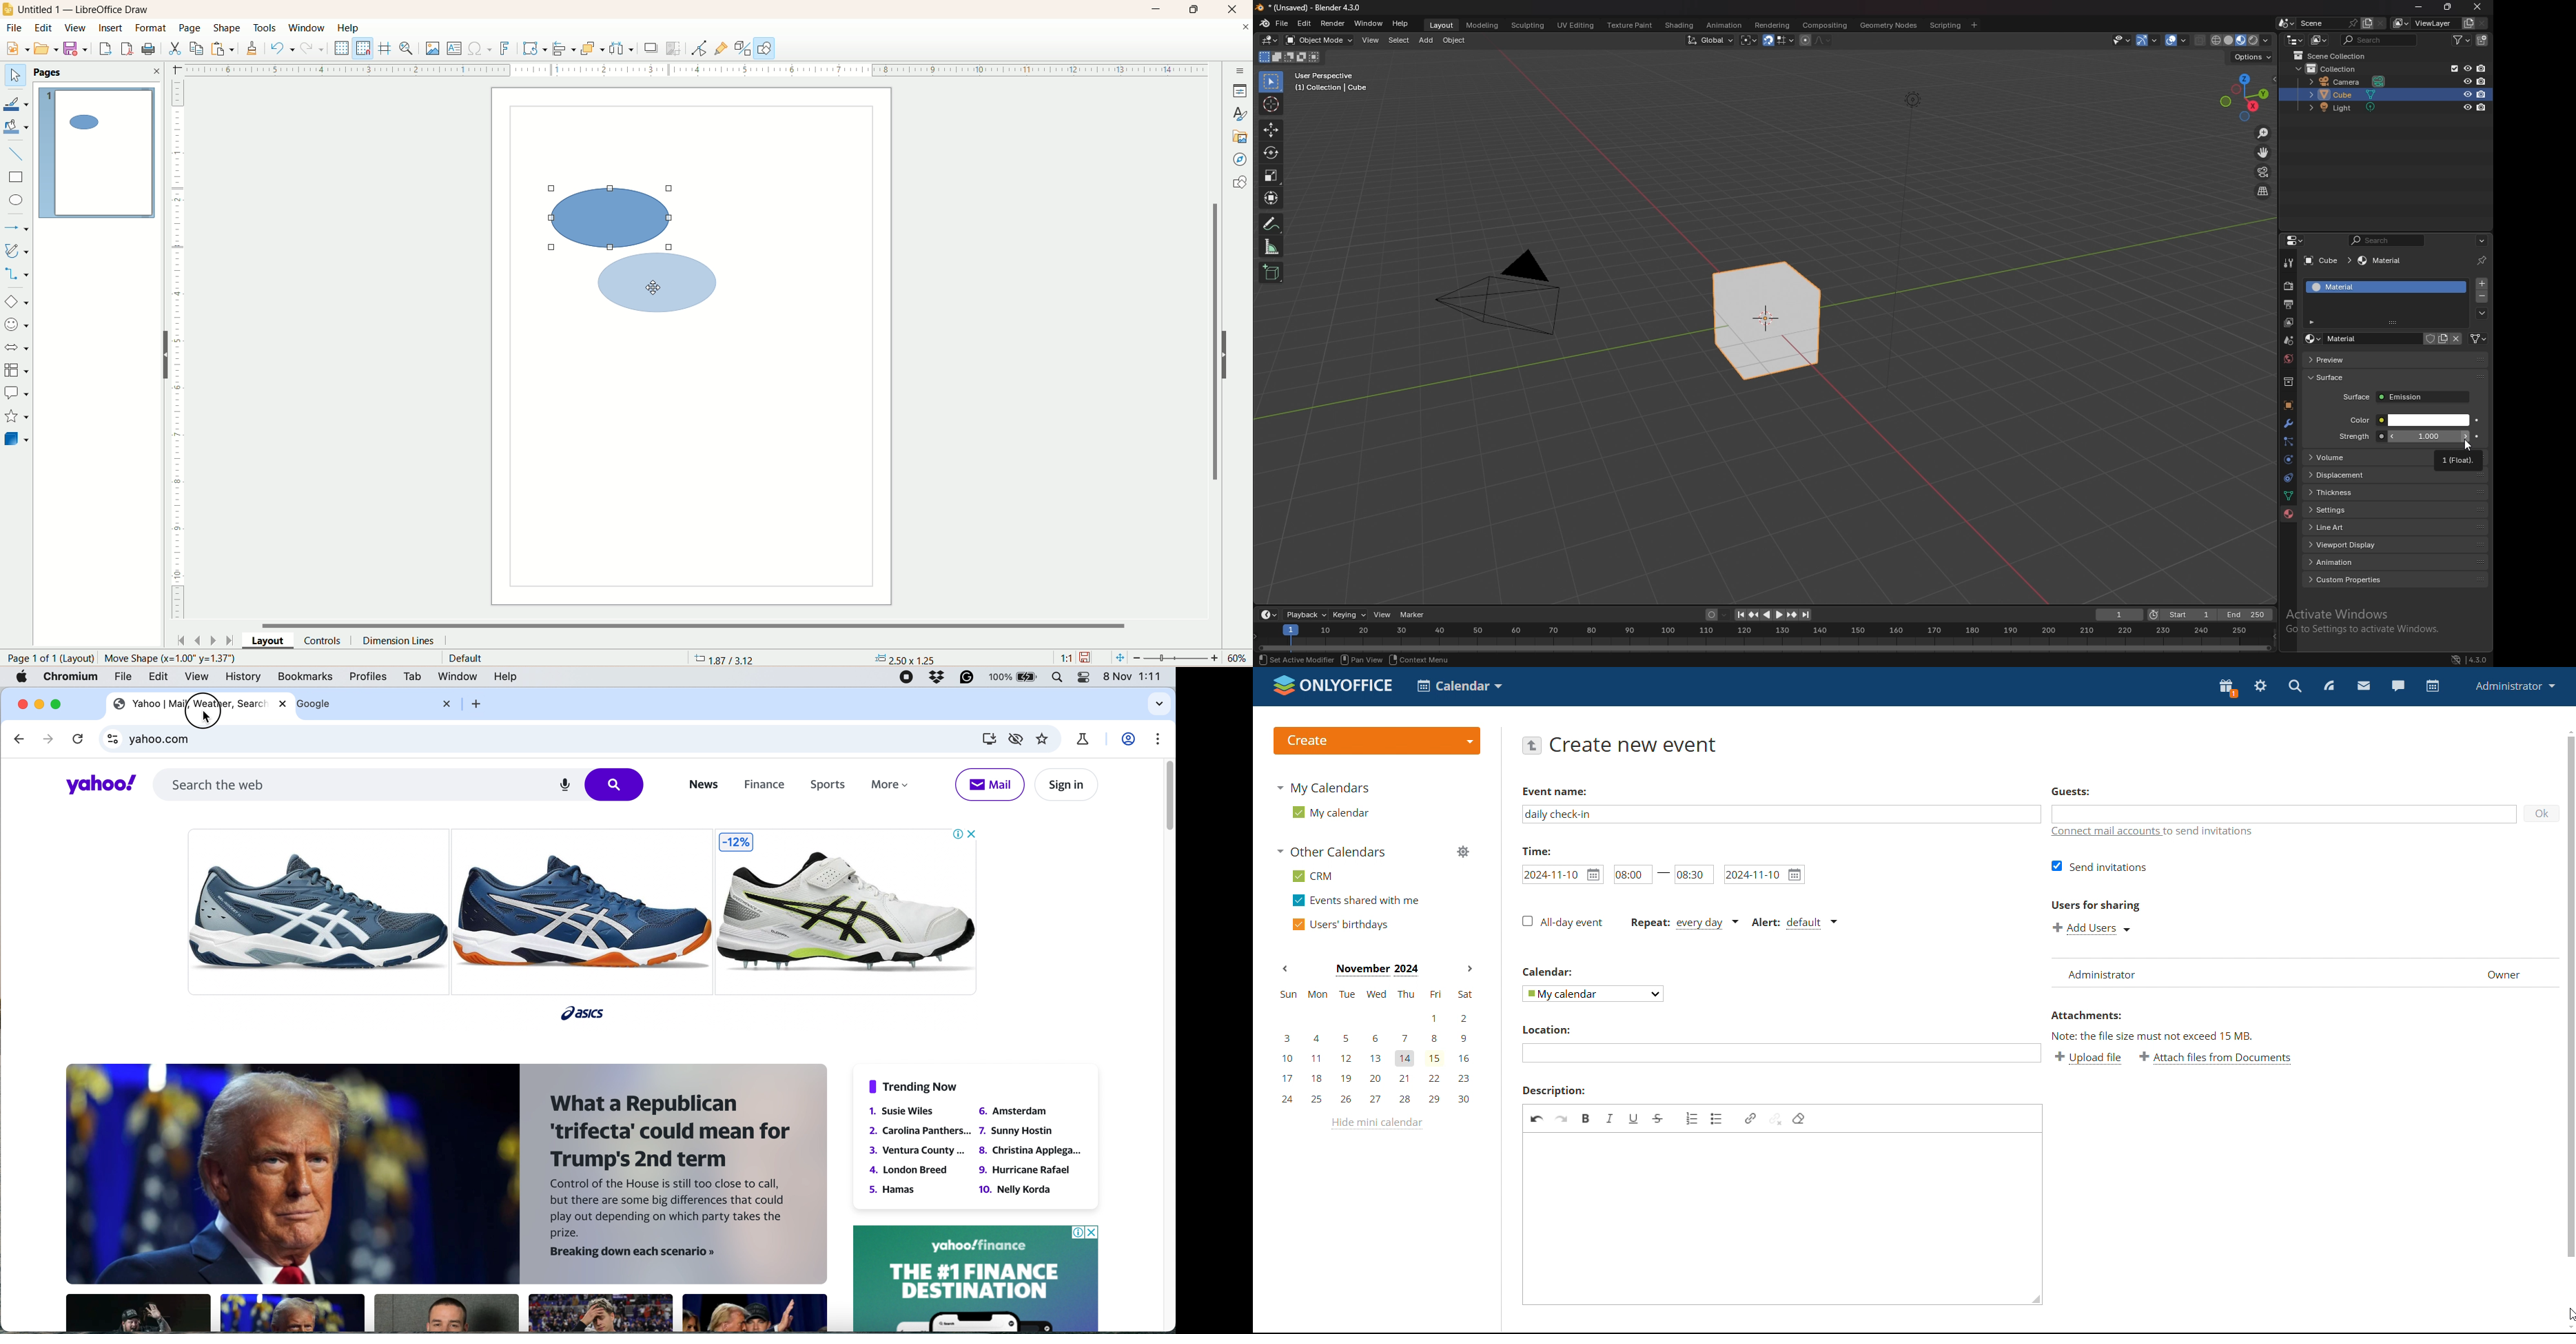 The image size is (2576, 1344). Describe the element at coordinates (1462, 852) in the screenshot. I see `manage` at that location.